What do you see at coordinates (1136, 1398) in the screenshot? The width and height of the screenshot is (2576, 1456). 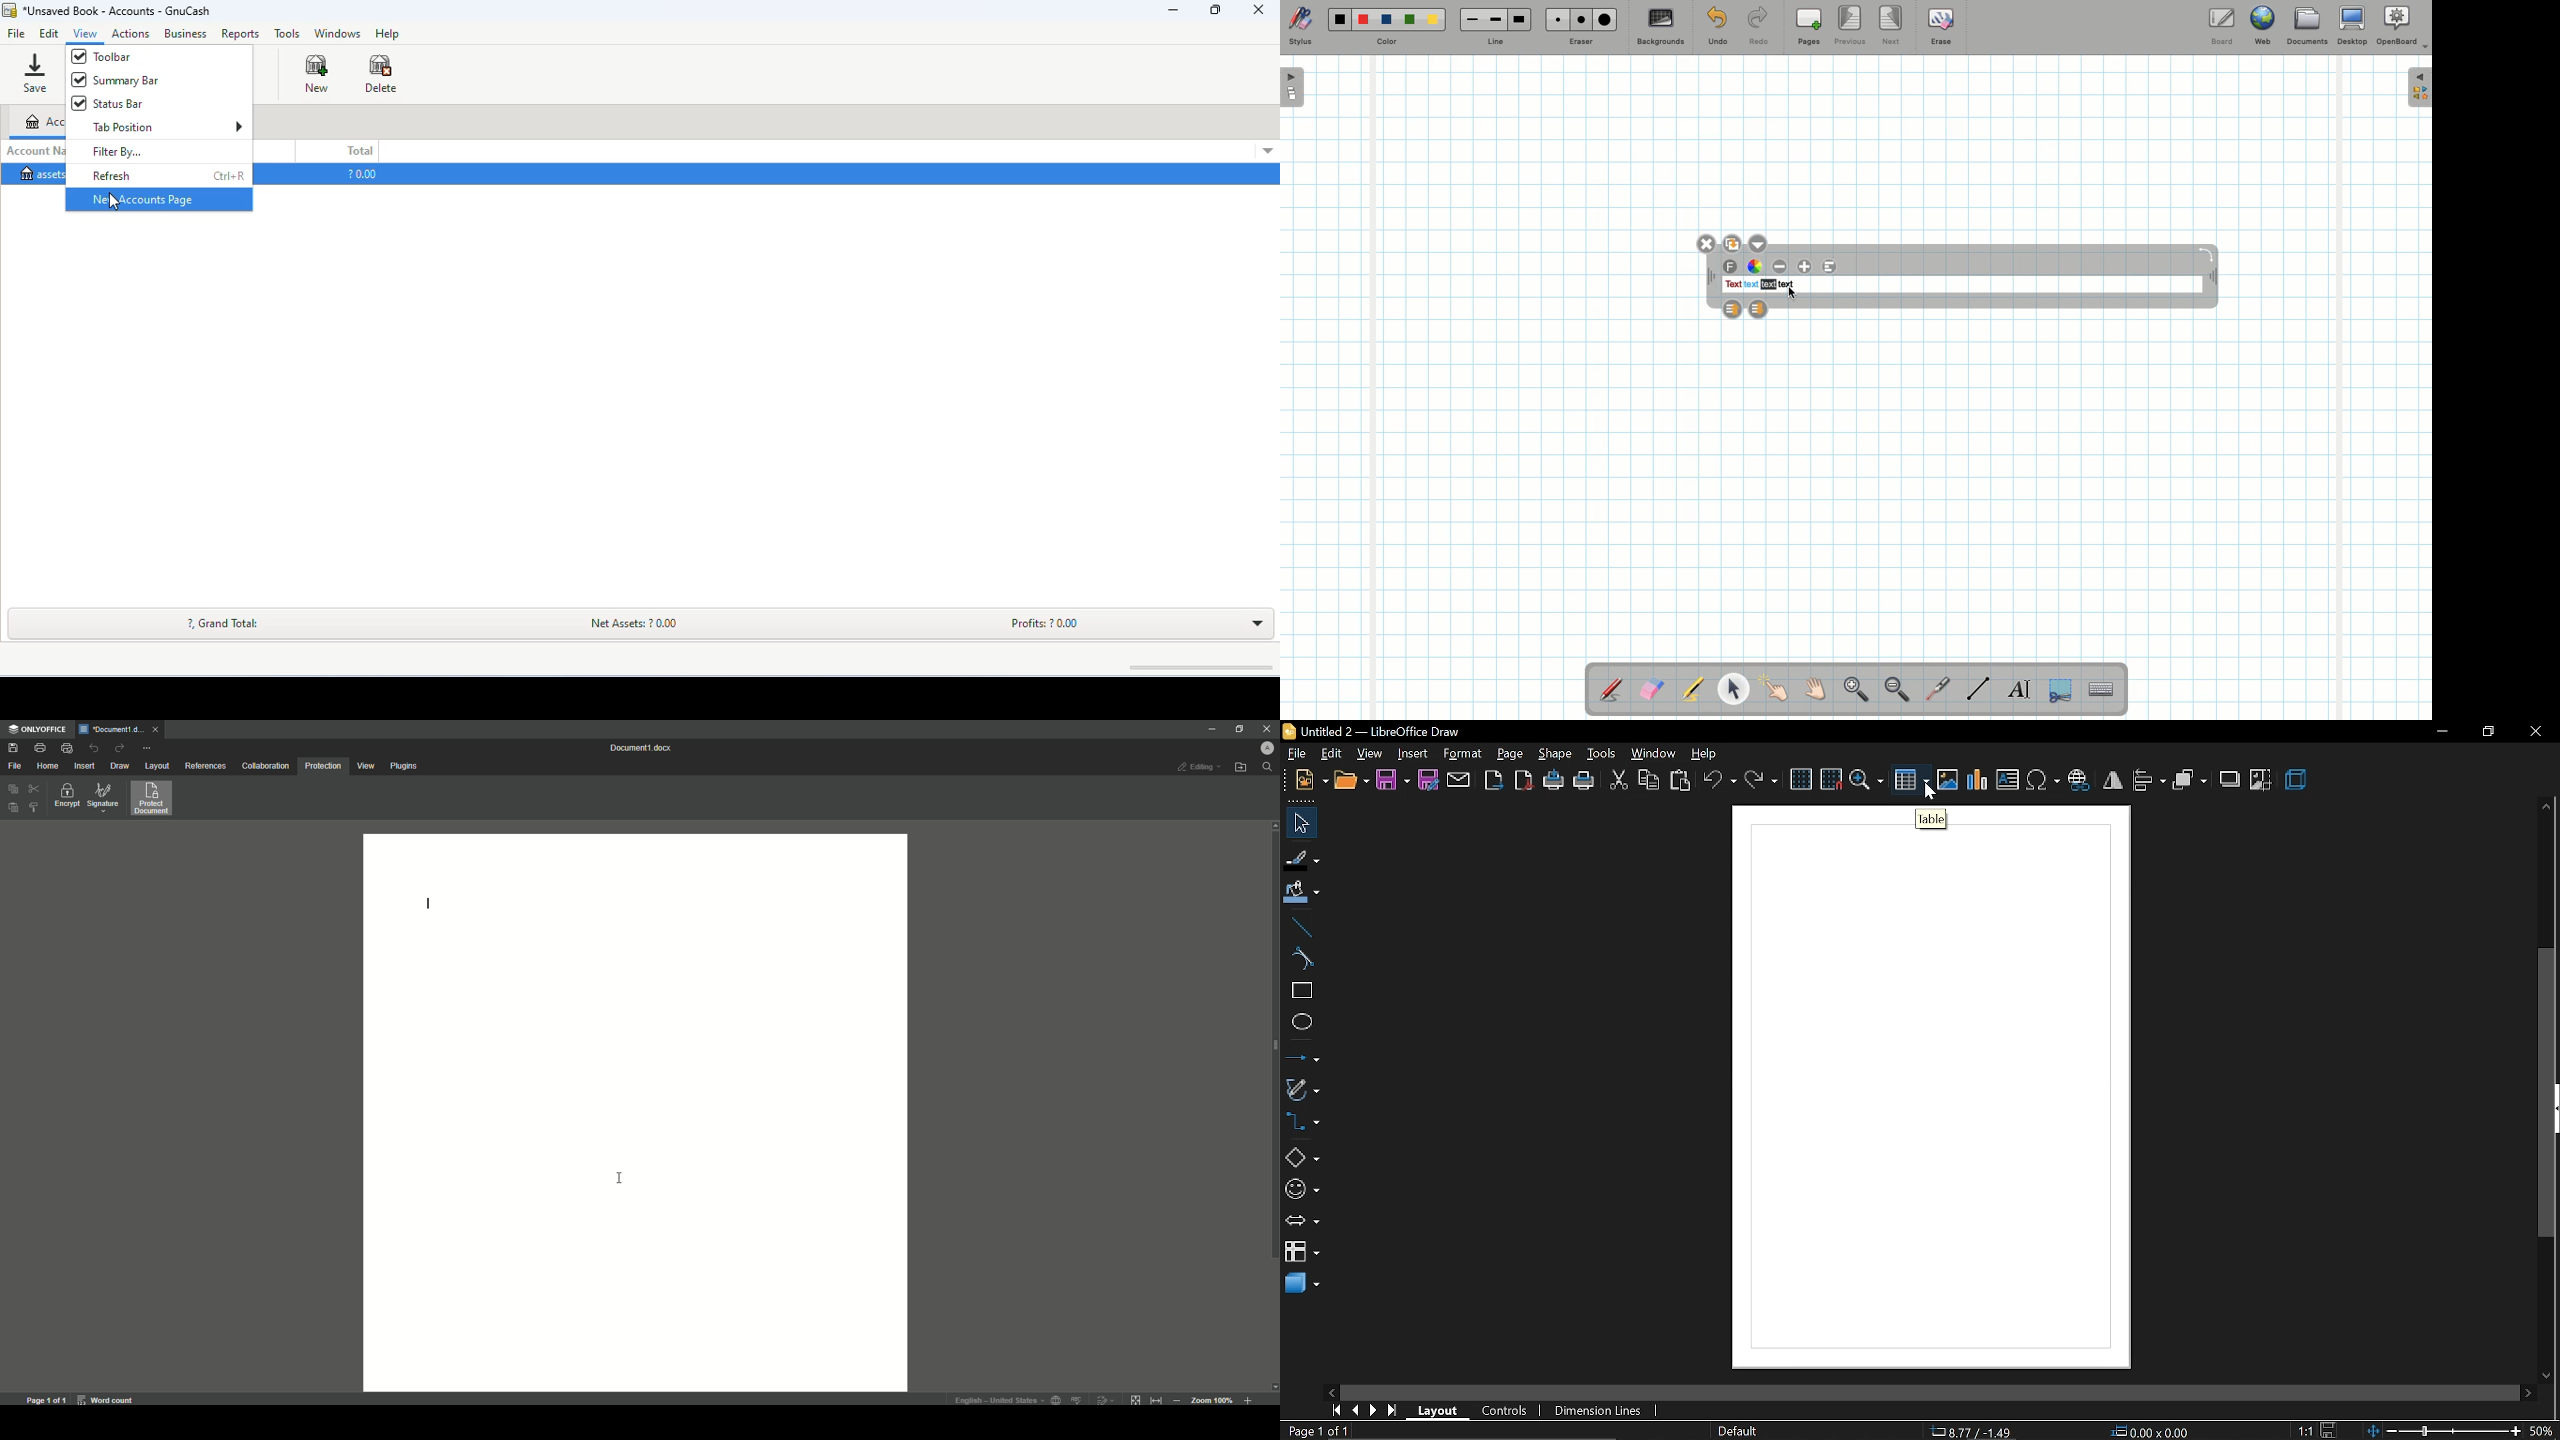 I see `fit to page` at bounding box center [1136, 1398].